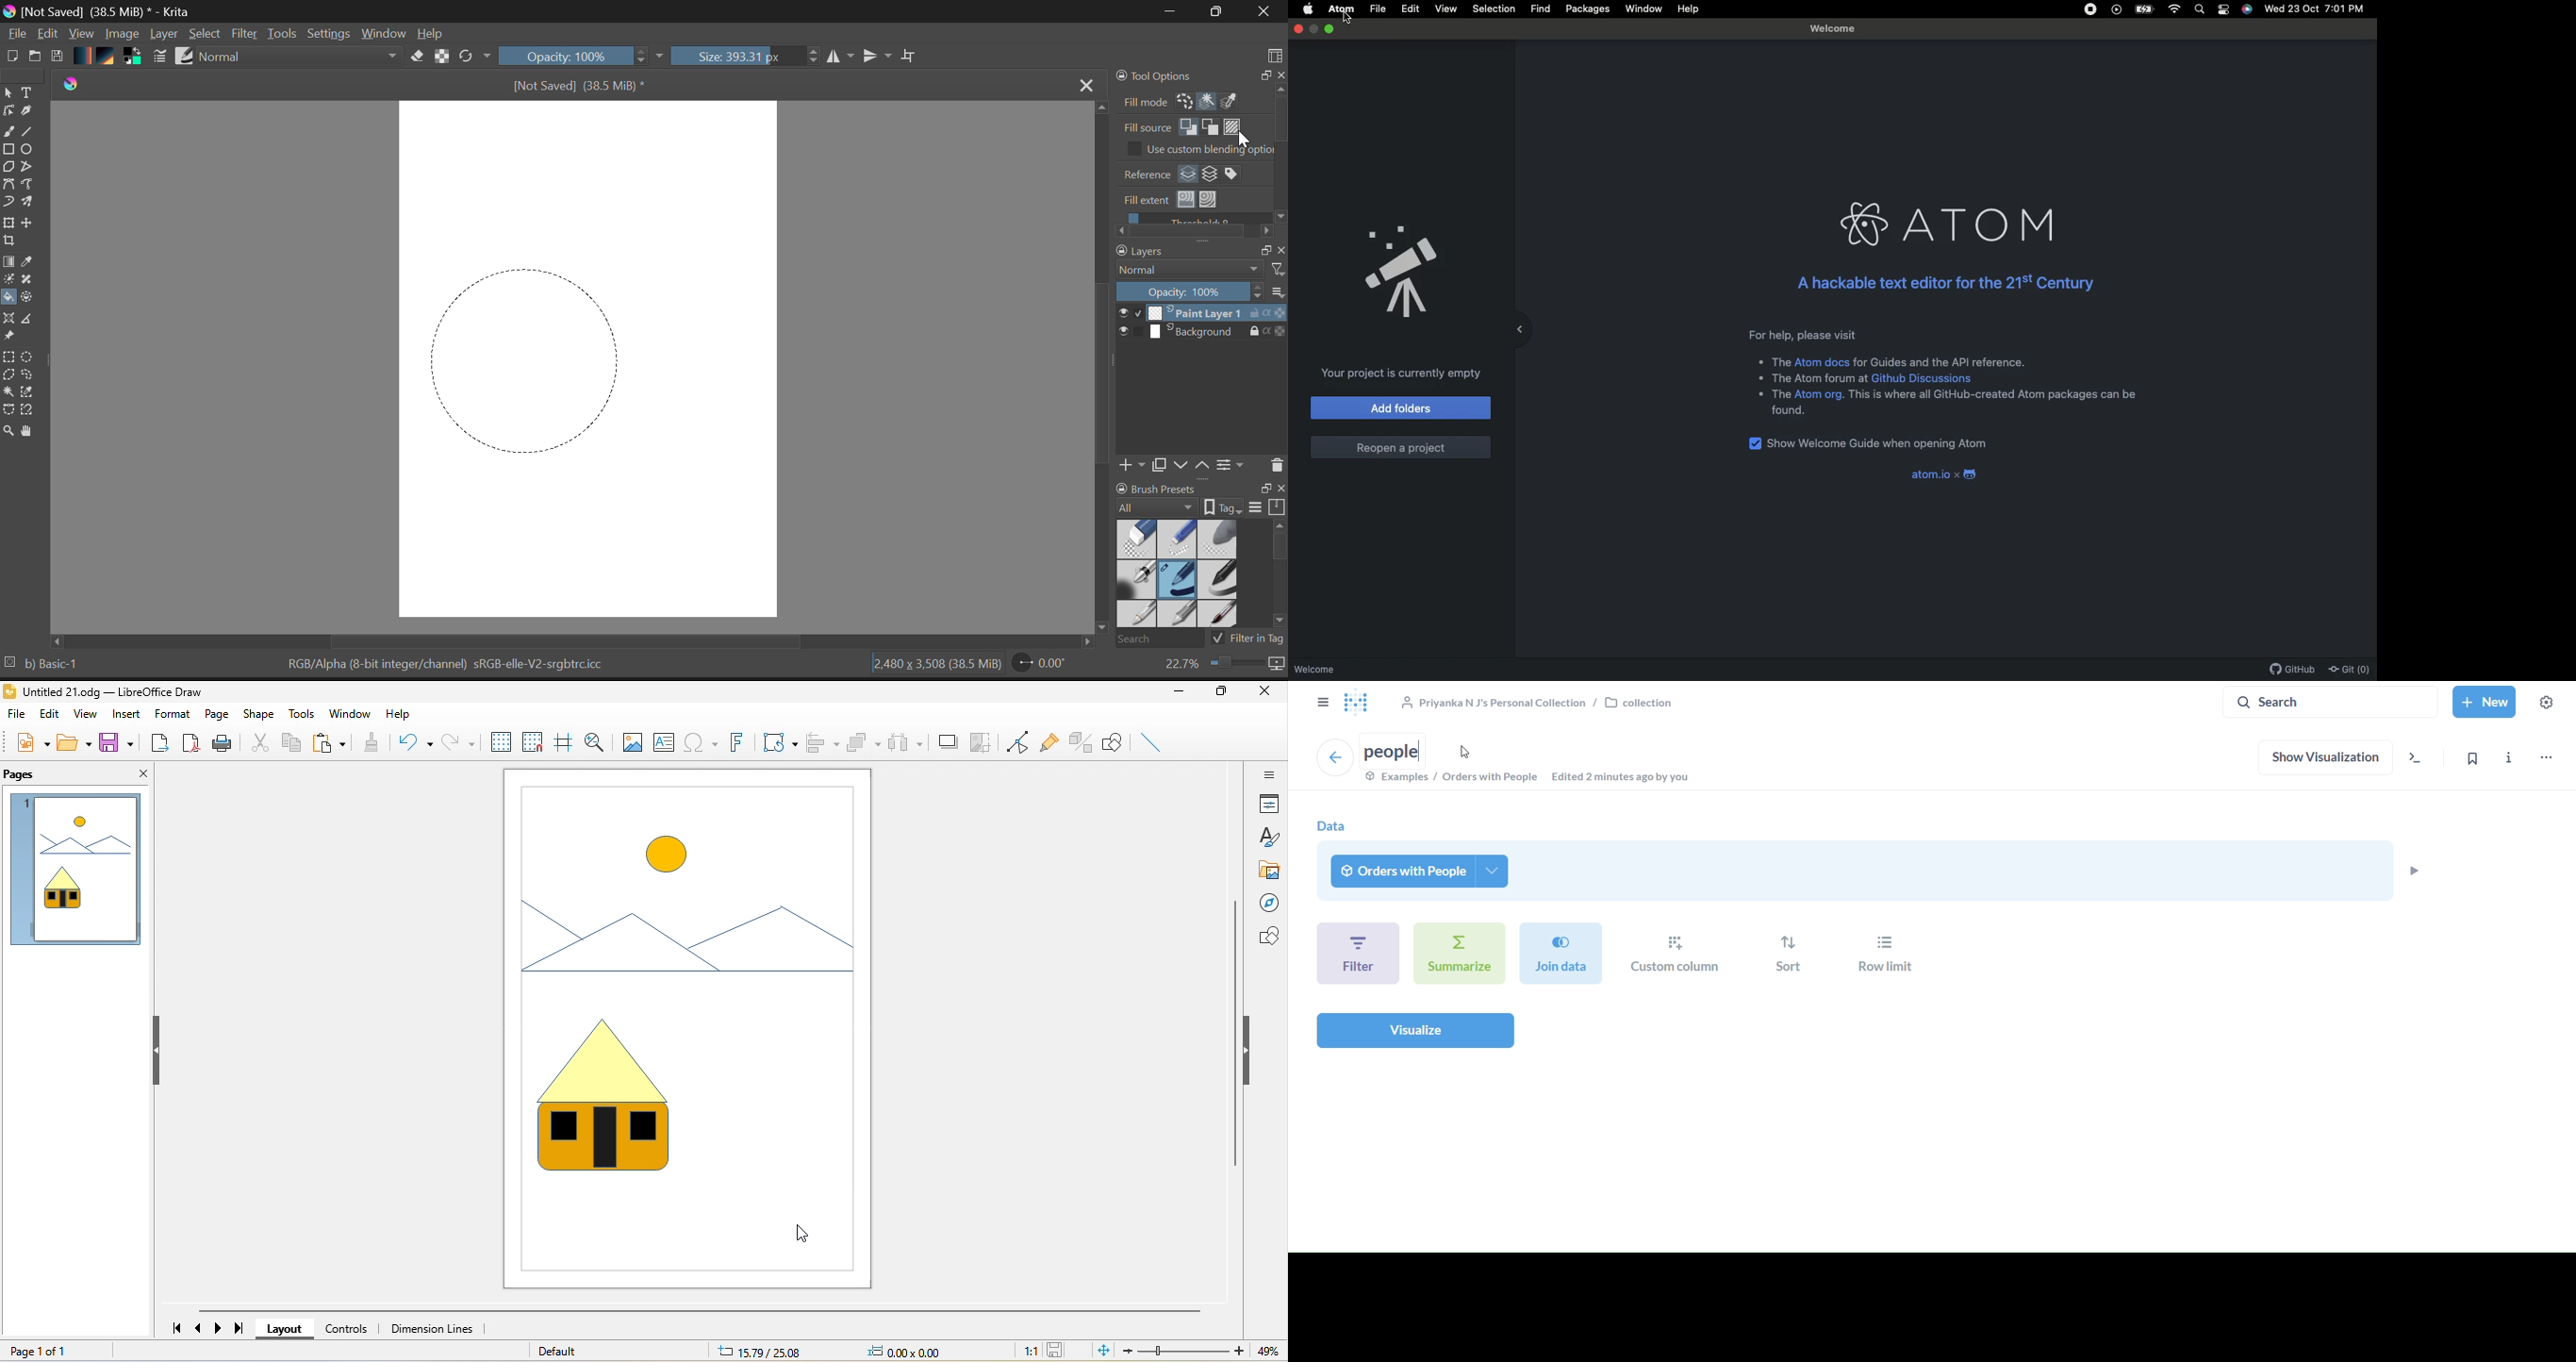  Describe the element at coordinates (474, 57) in the screenshot. I see `Refresh` at that location.